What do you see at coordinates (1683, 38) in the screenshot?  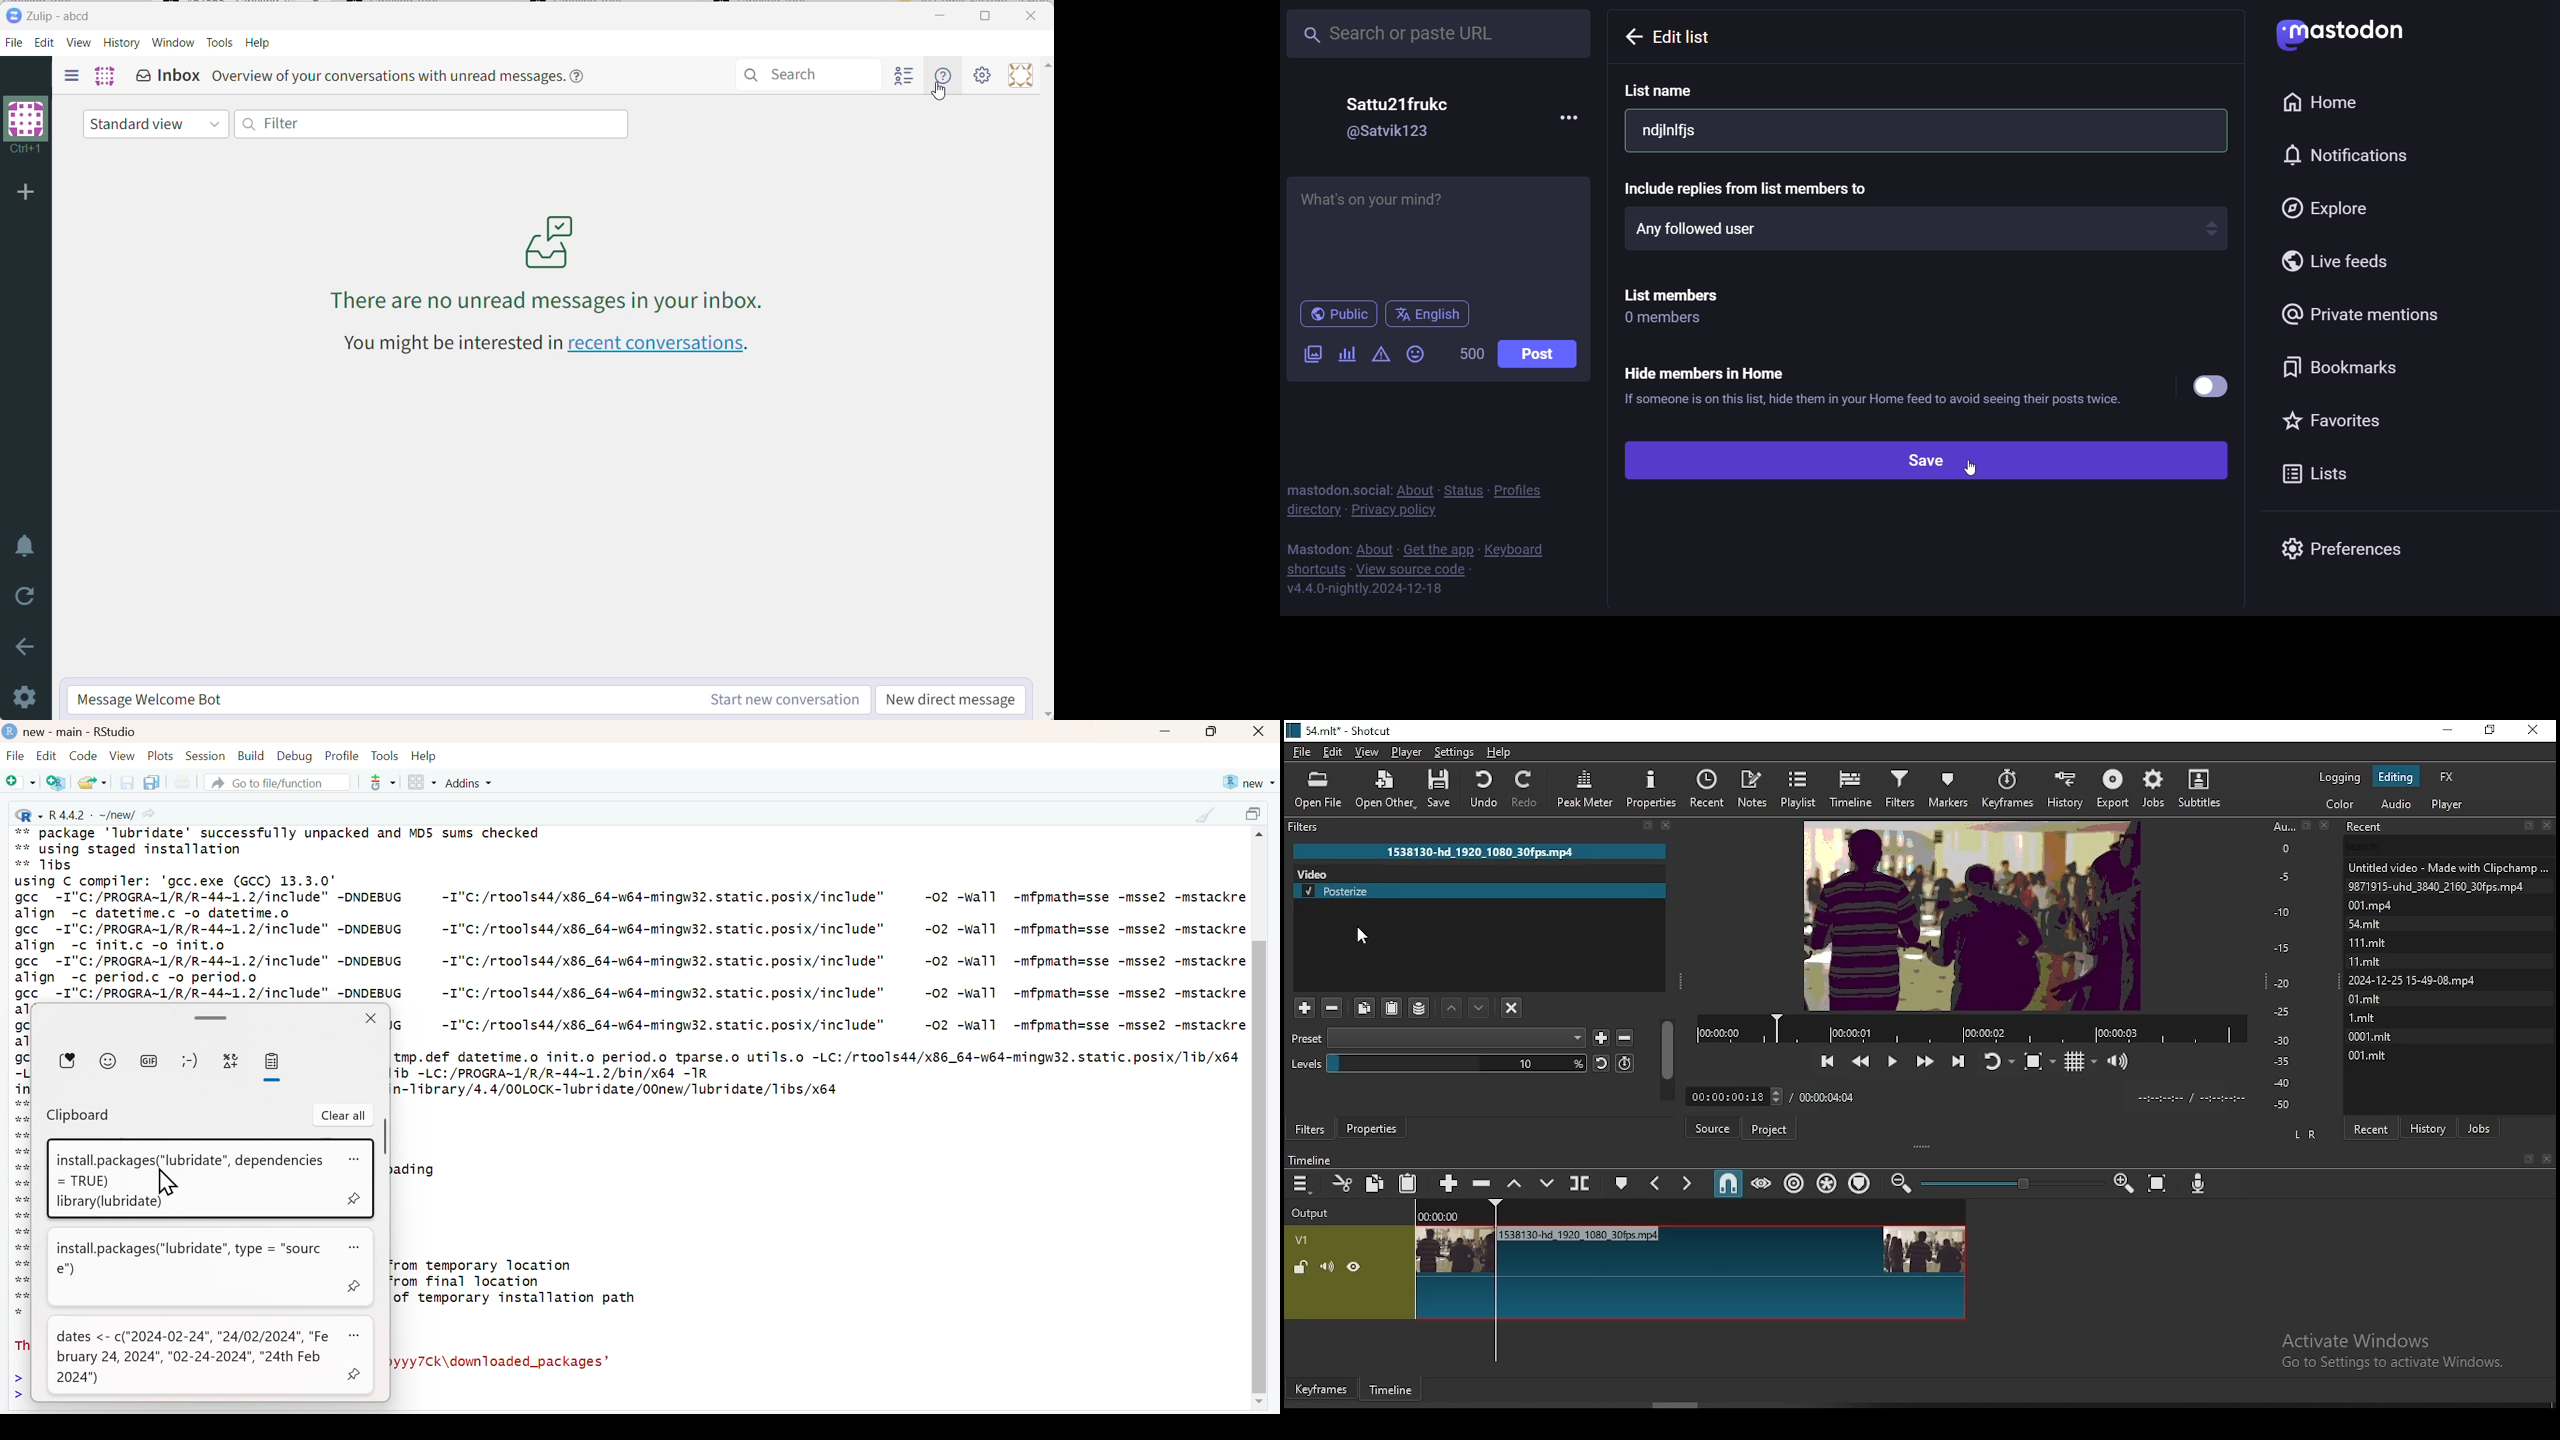 I see `Edit list` at bounding box center [1683, 38].